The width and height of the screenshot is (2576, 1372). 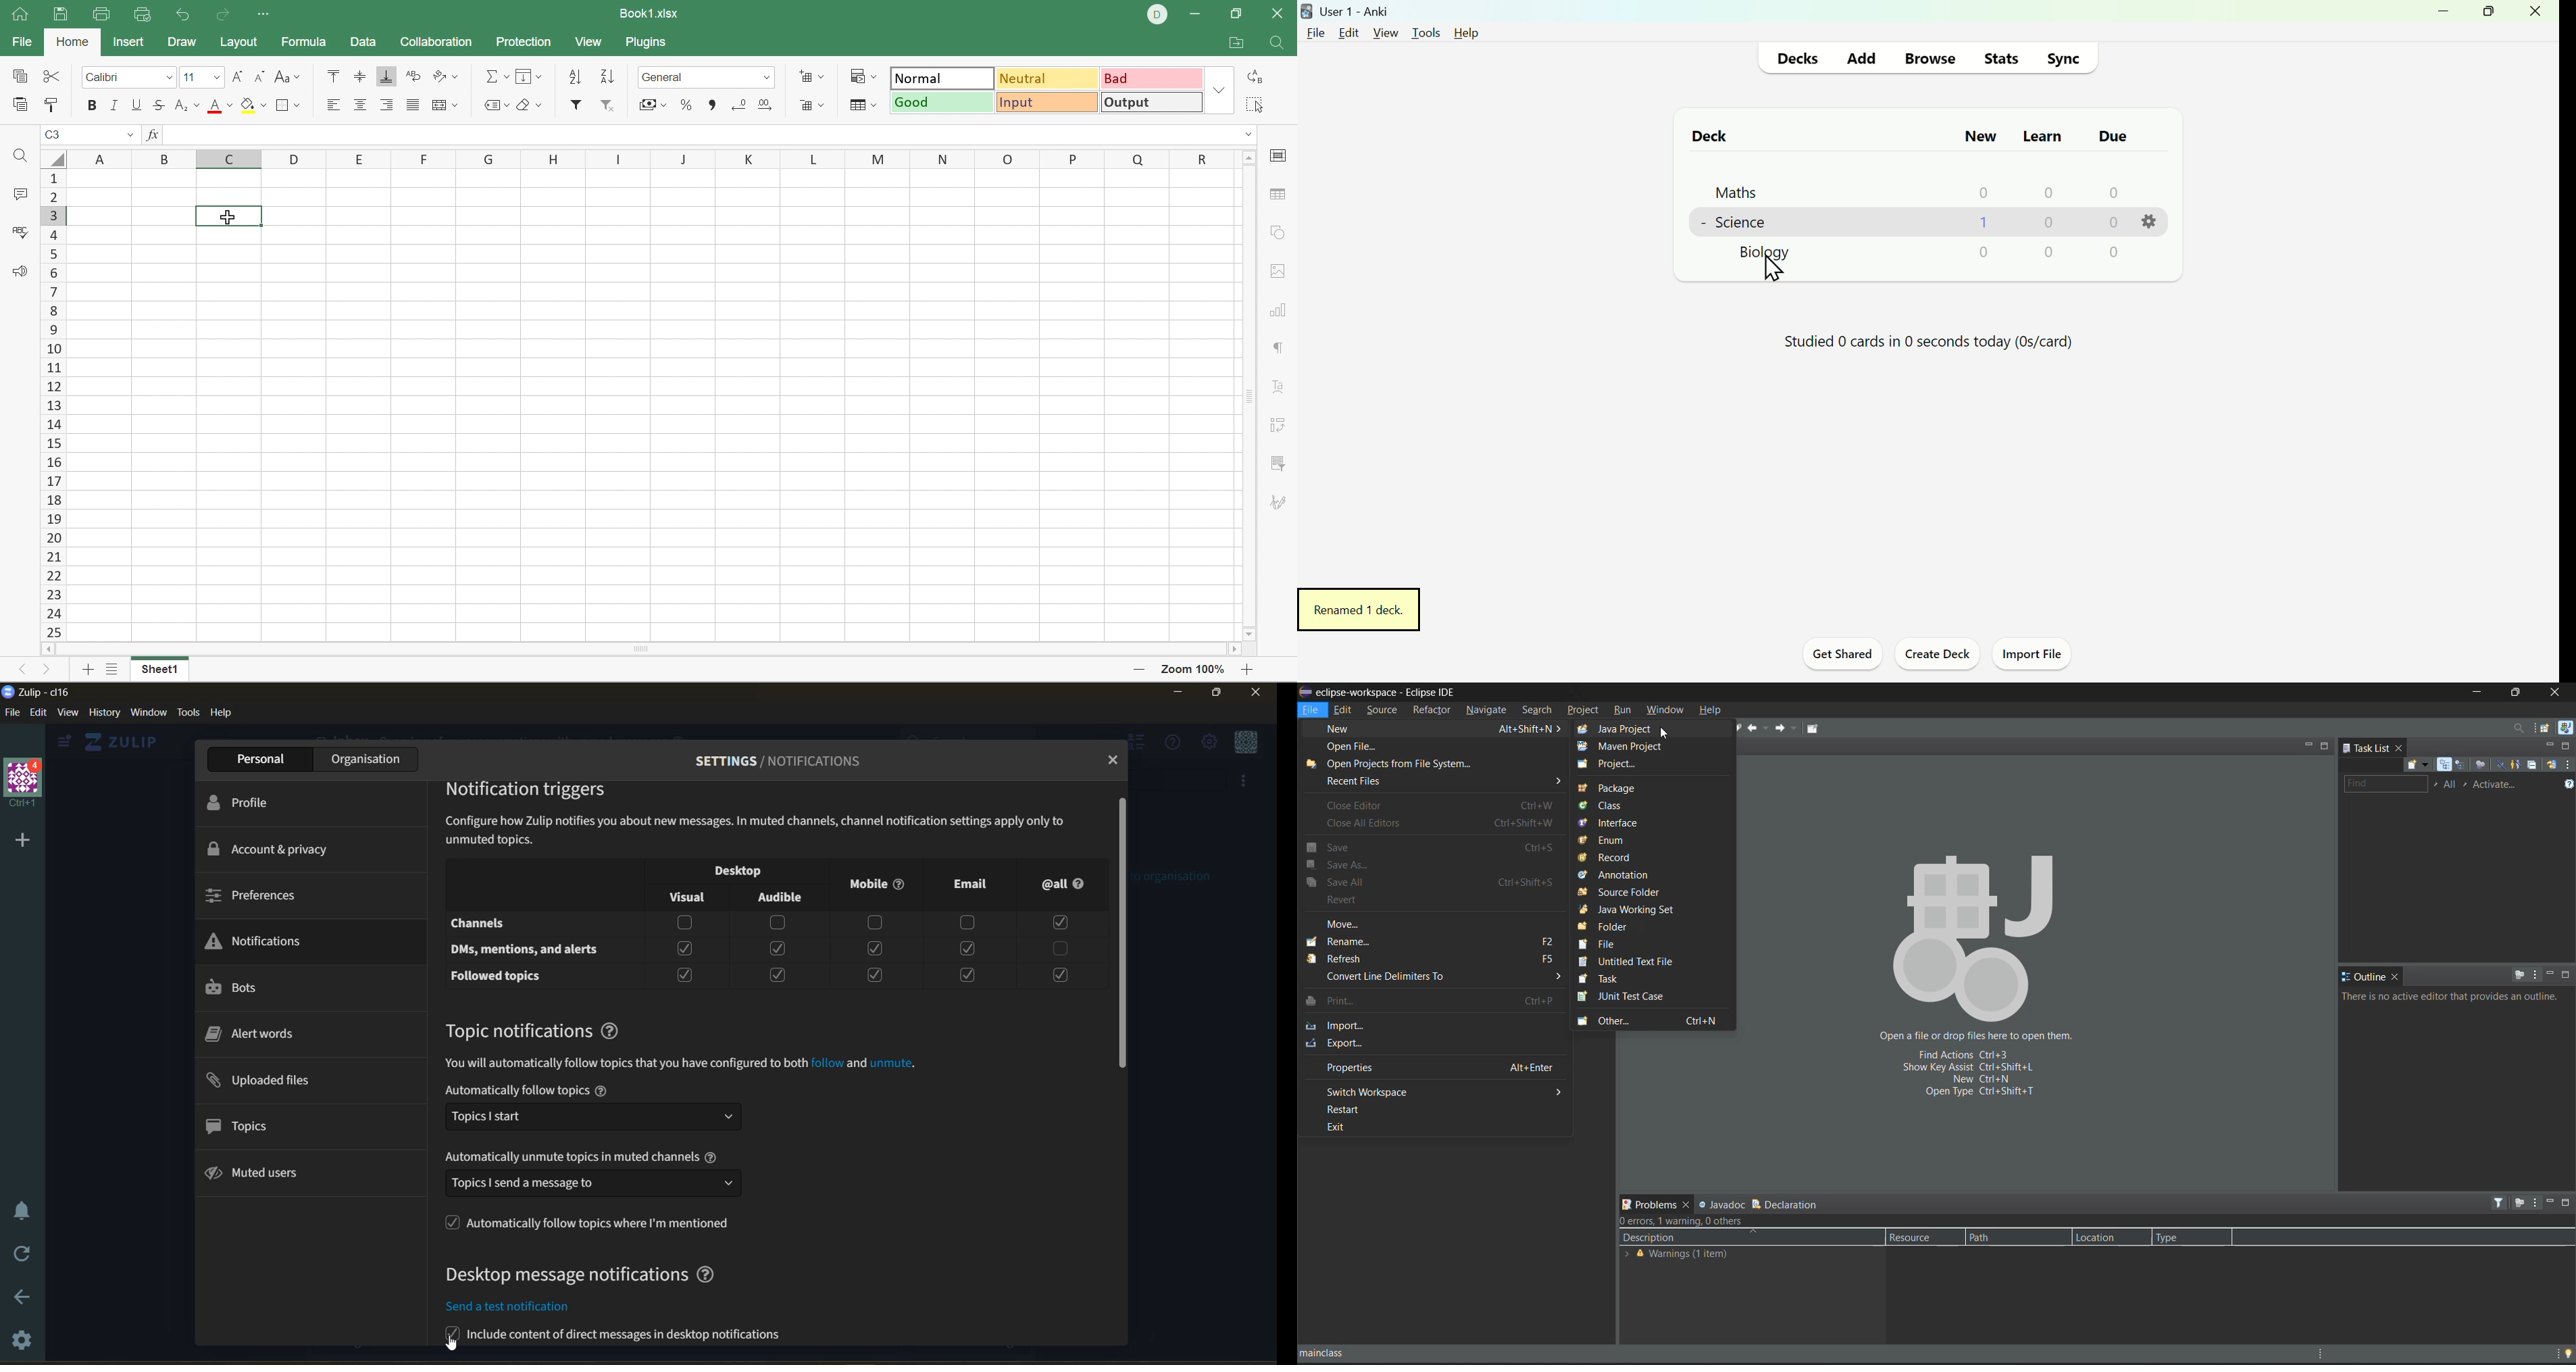 I want to click on Checkbox, so click(x=876, y=923).